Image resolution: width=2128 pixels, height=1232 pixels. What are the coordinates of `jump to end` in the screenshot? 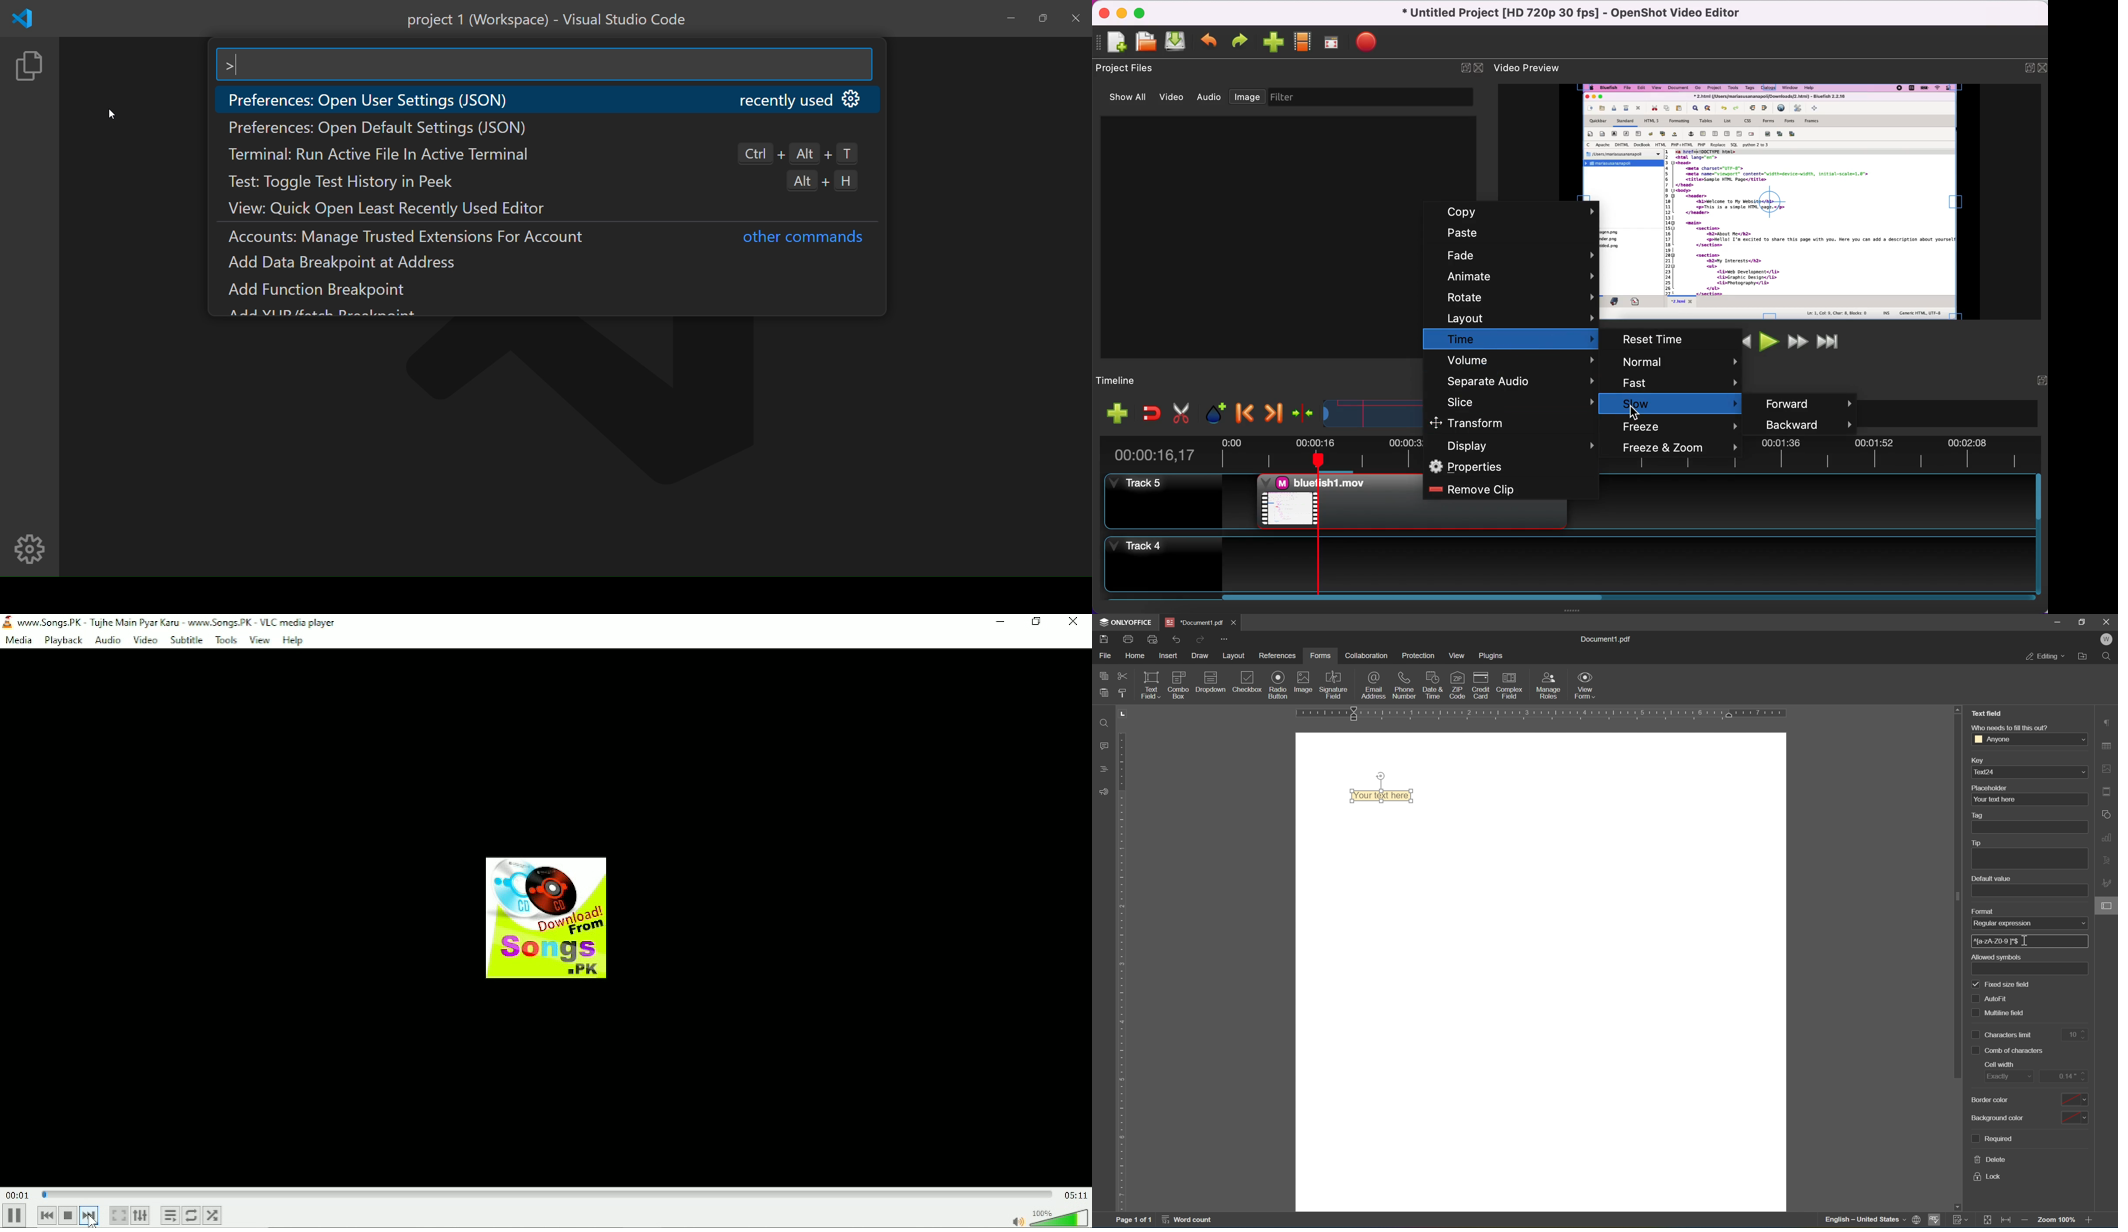 It's located at (1828, 341).